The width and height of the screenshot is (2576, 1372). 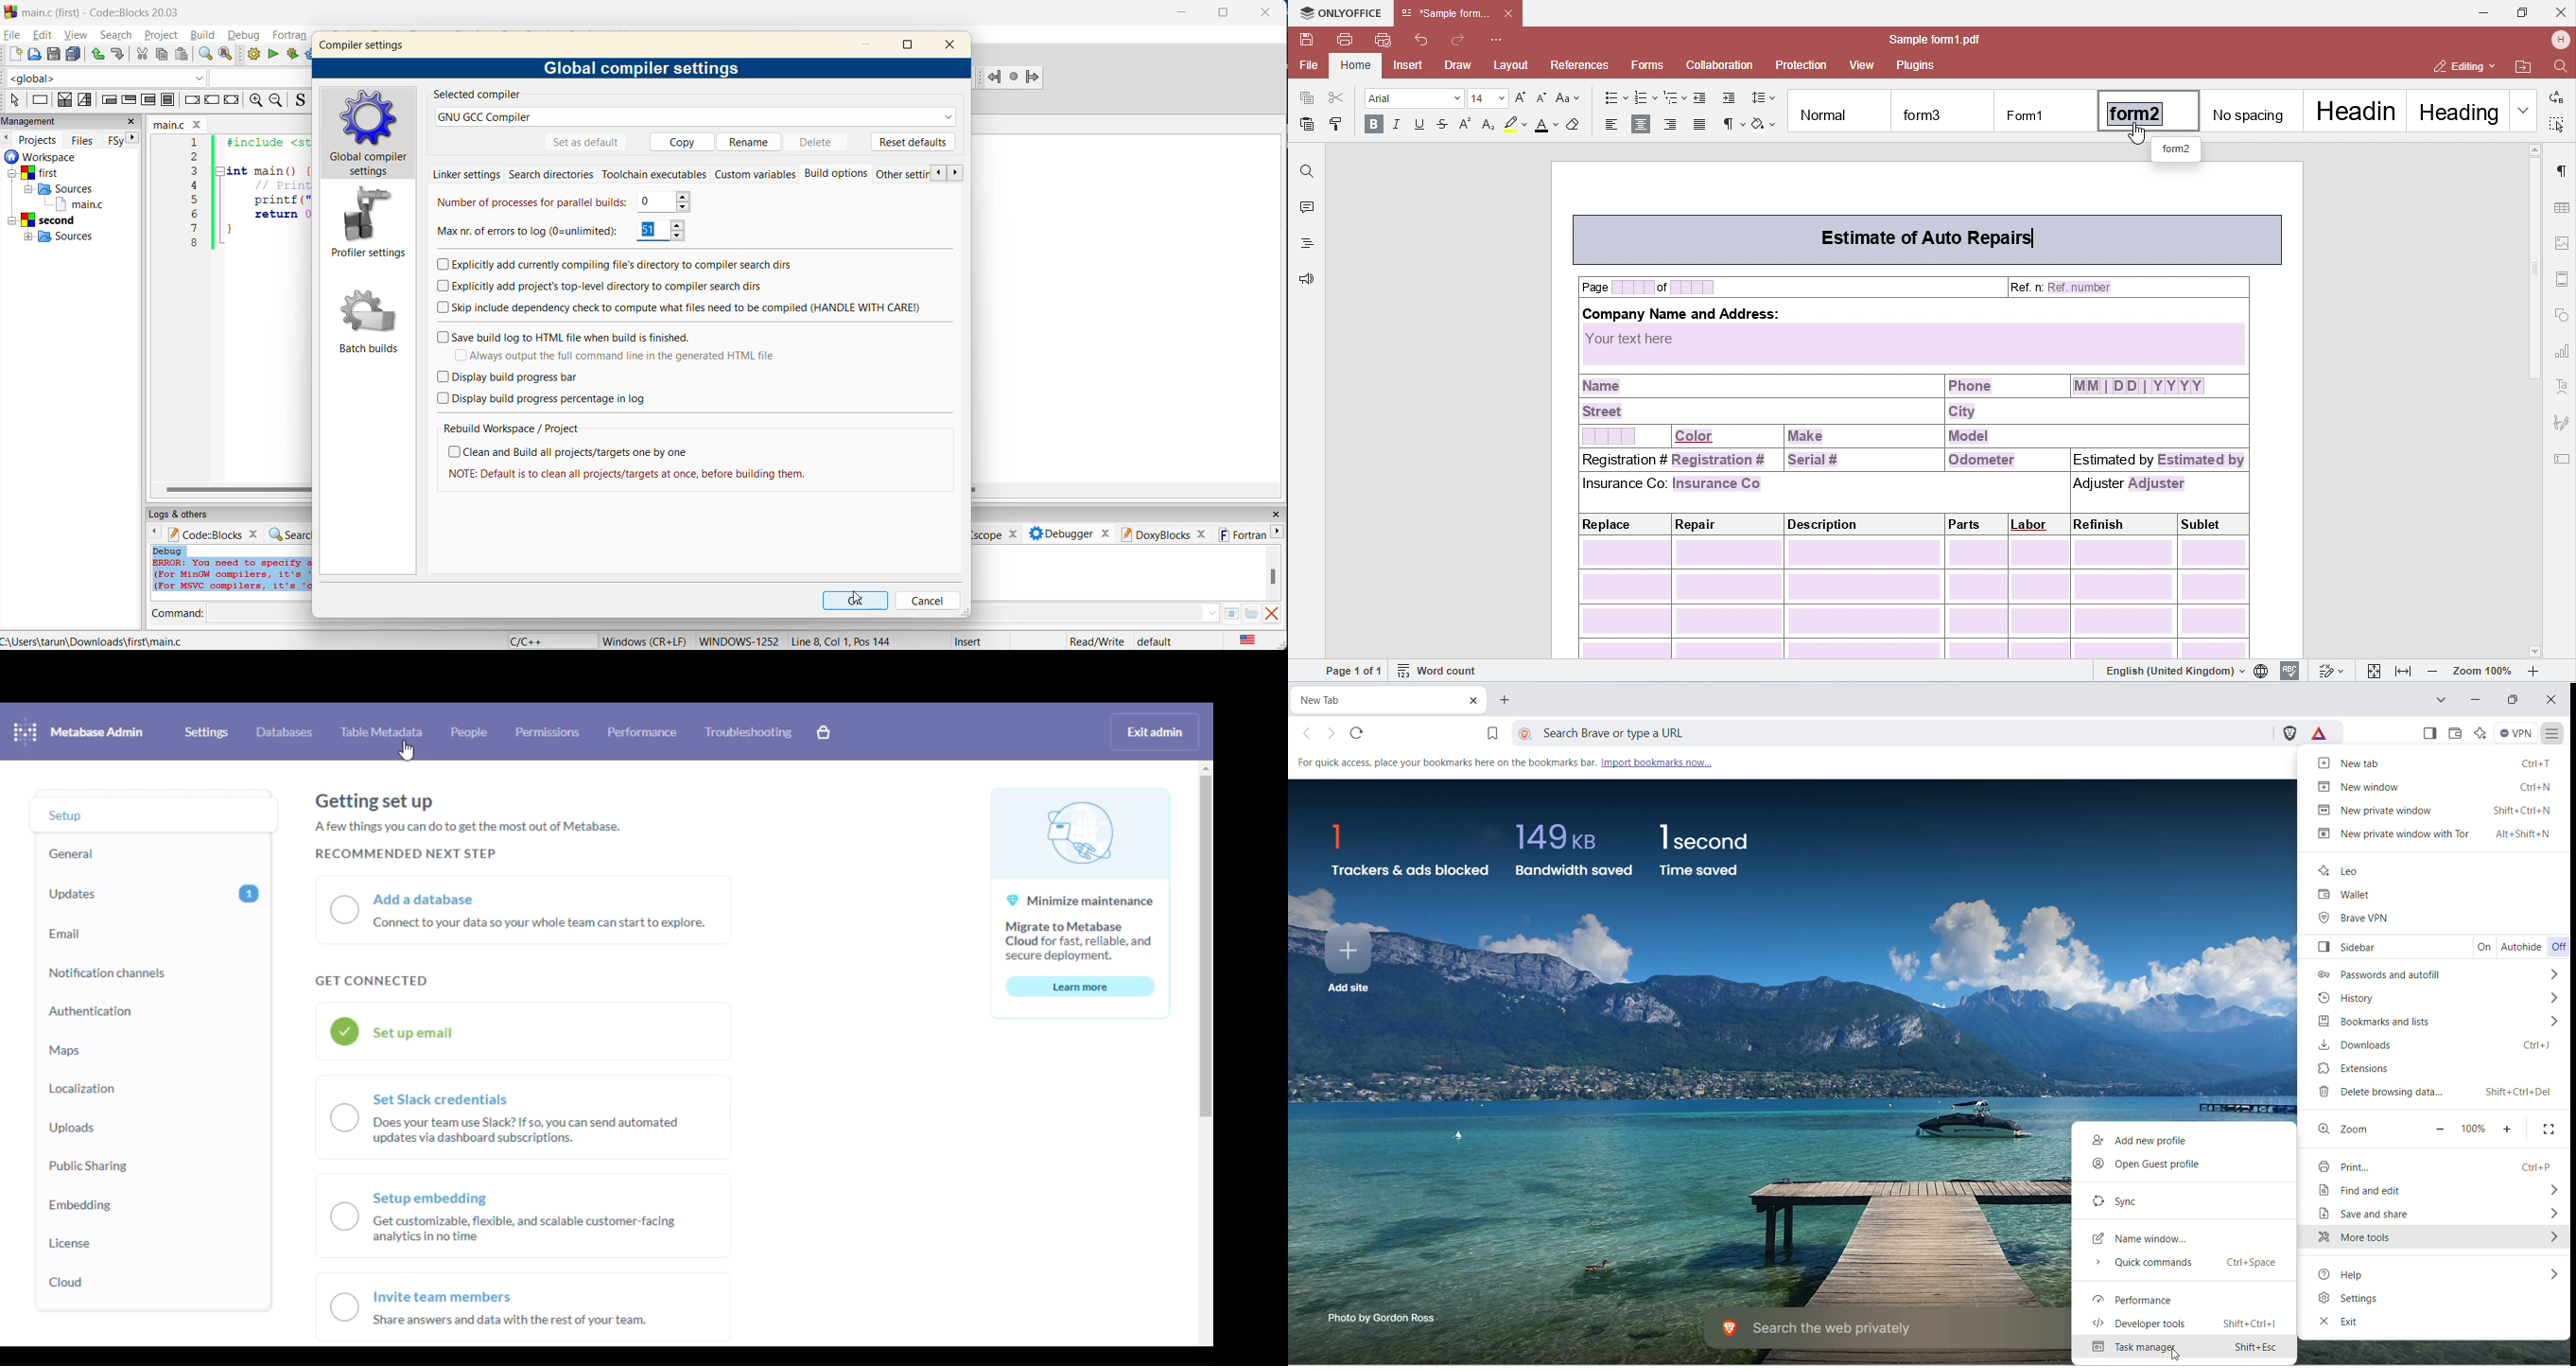 What do you see at coordinates (162, 37) in the screenshot?
I see `project` at bounding box center [162, 37].